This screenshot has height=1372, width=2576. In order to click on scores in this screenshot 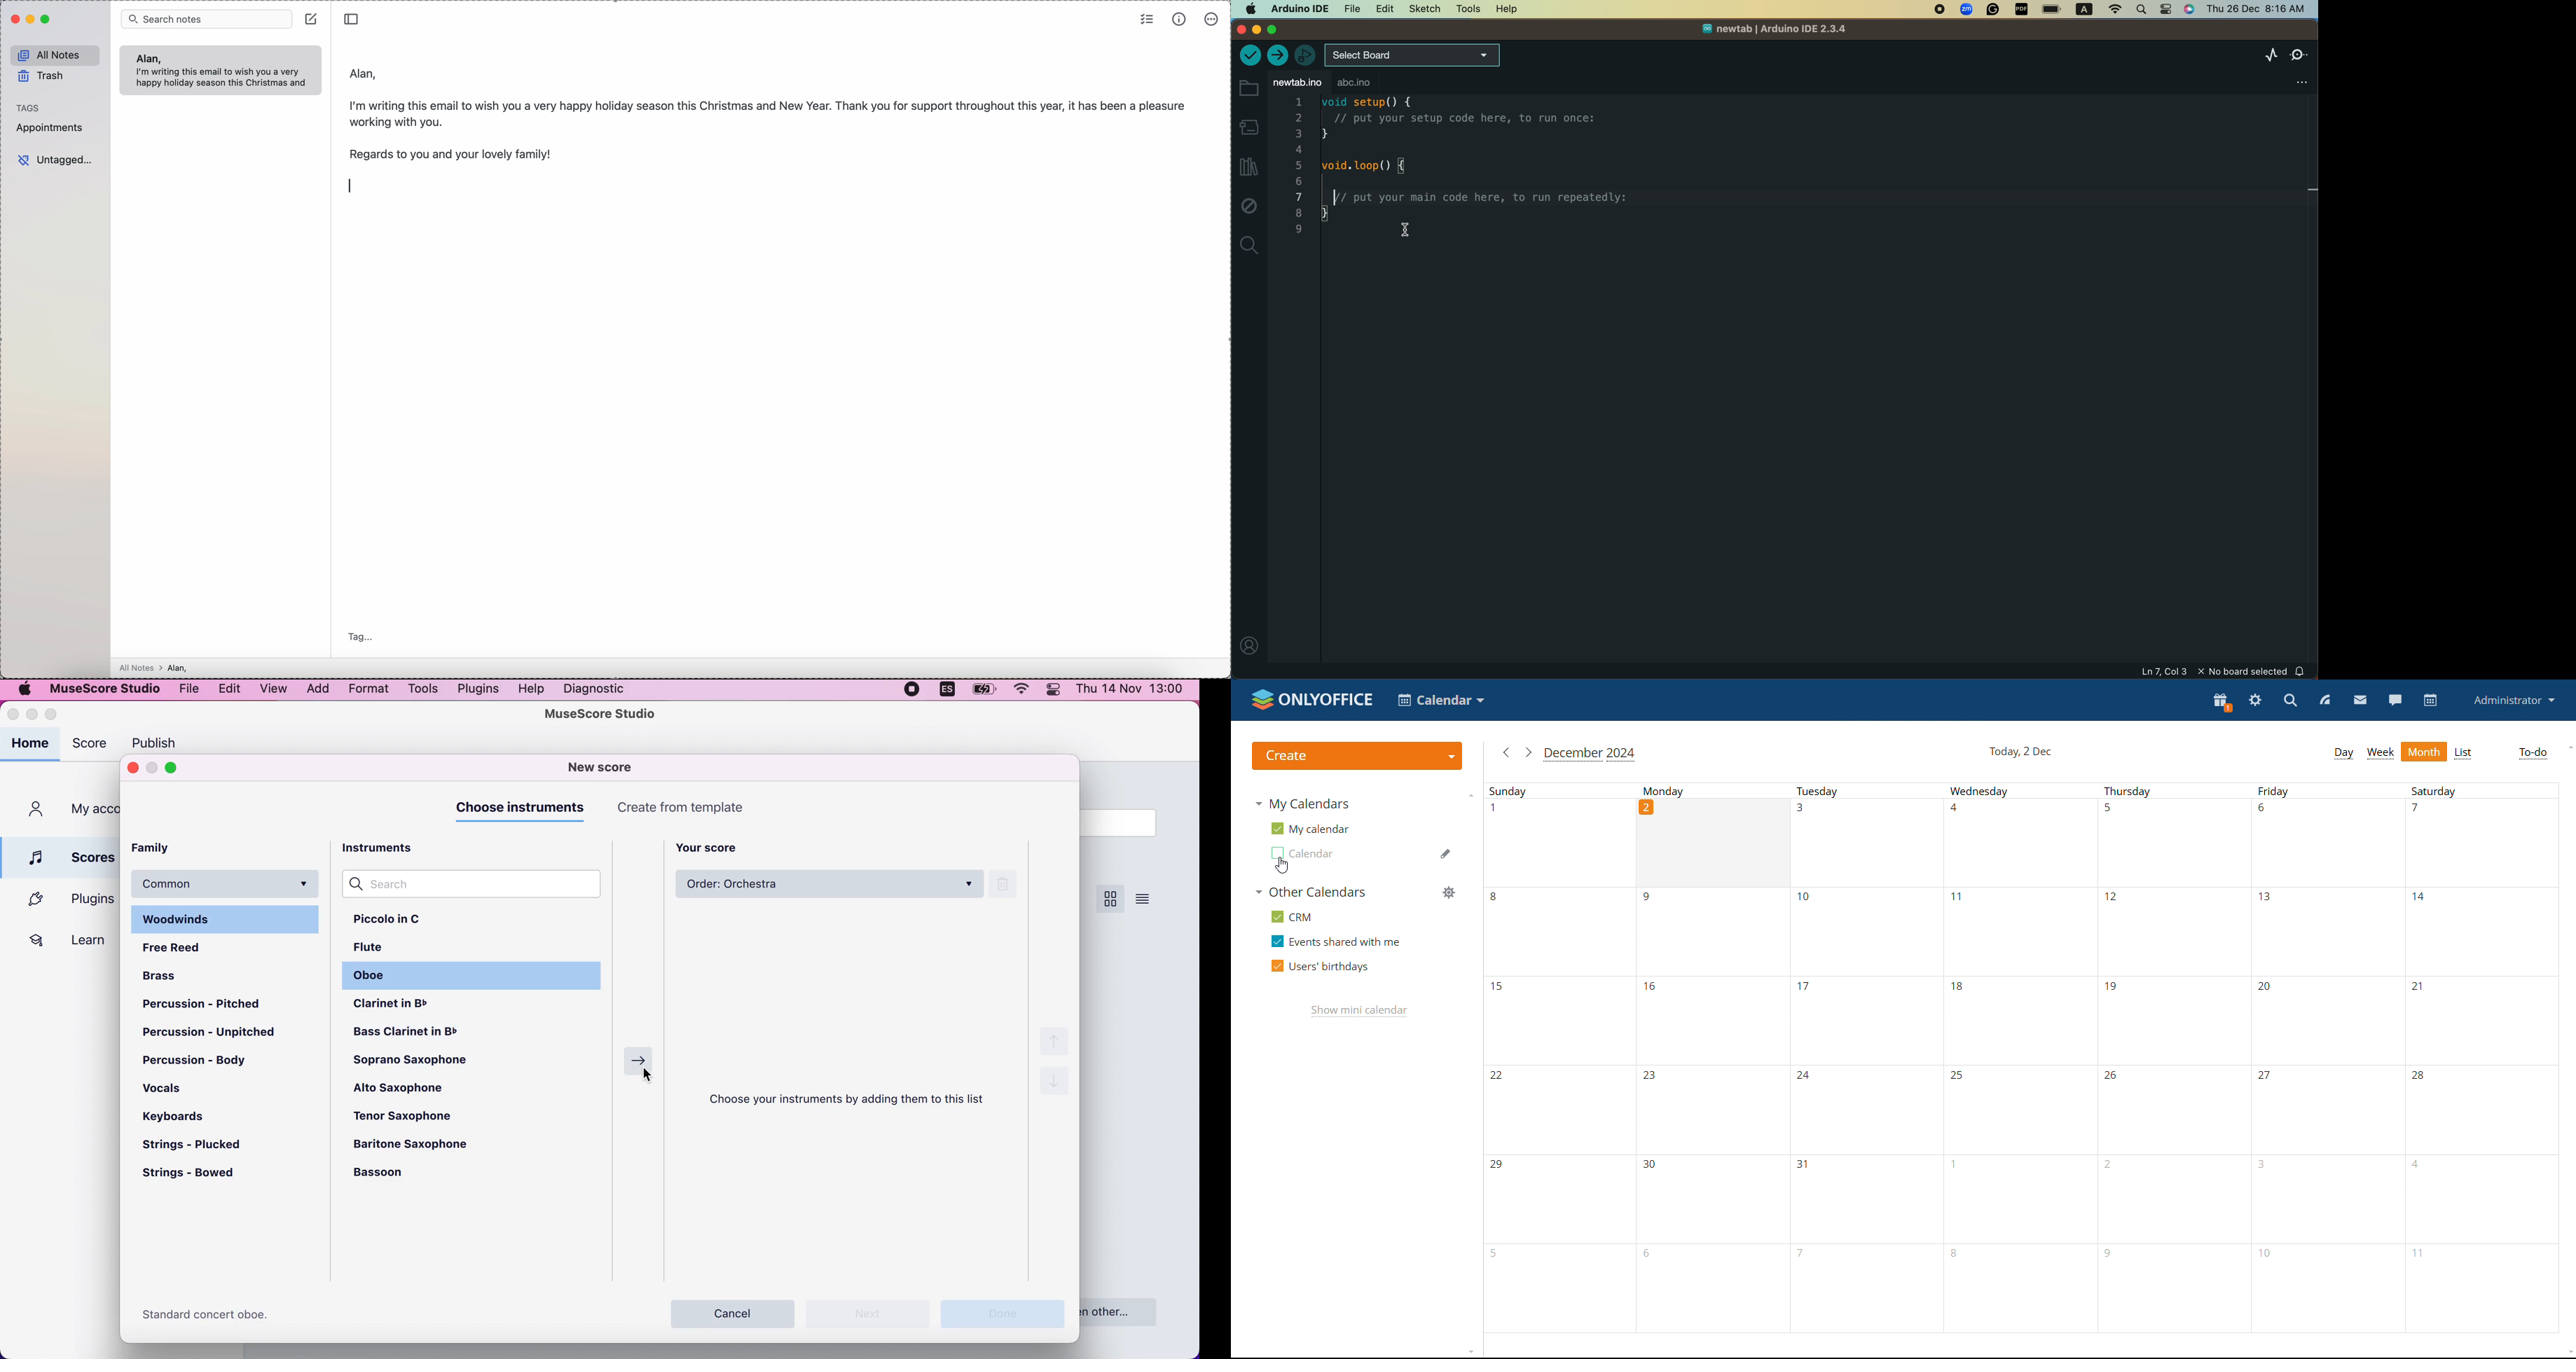, I will do `click(63, 856)`.